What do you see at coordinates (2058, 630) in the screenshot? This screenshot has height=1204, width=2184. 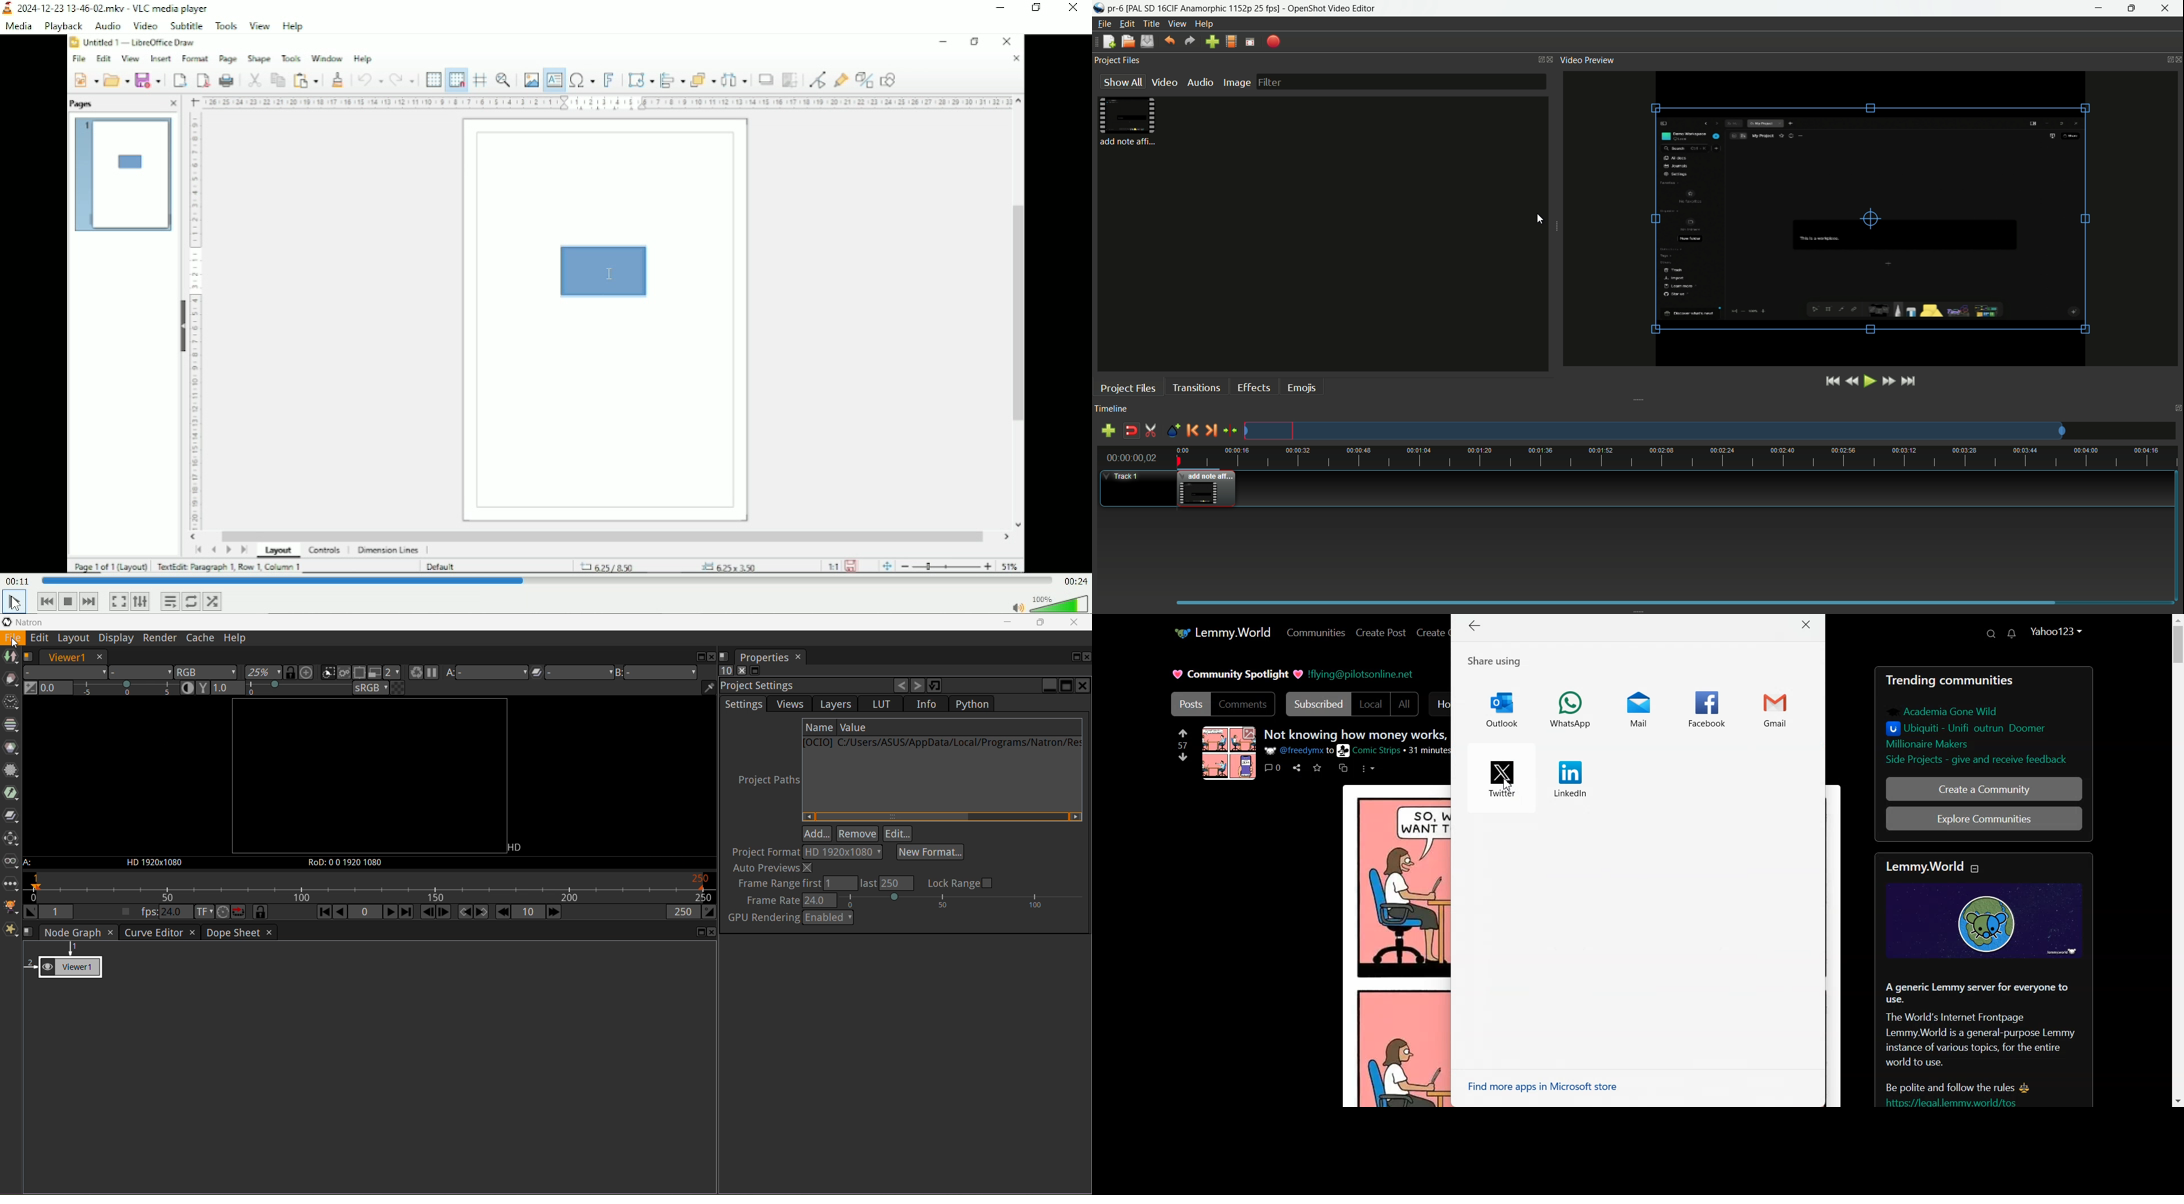 I see `Profile` at bounding box center [2058, 630].